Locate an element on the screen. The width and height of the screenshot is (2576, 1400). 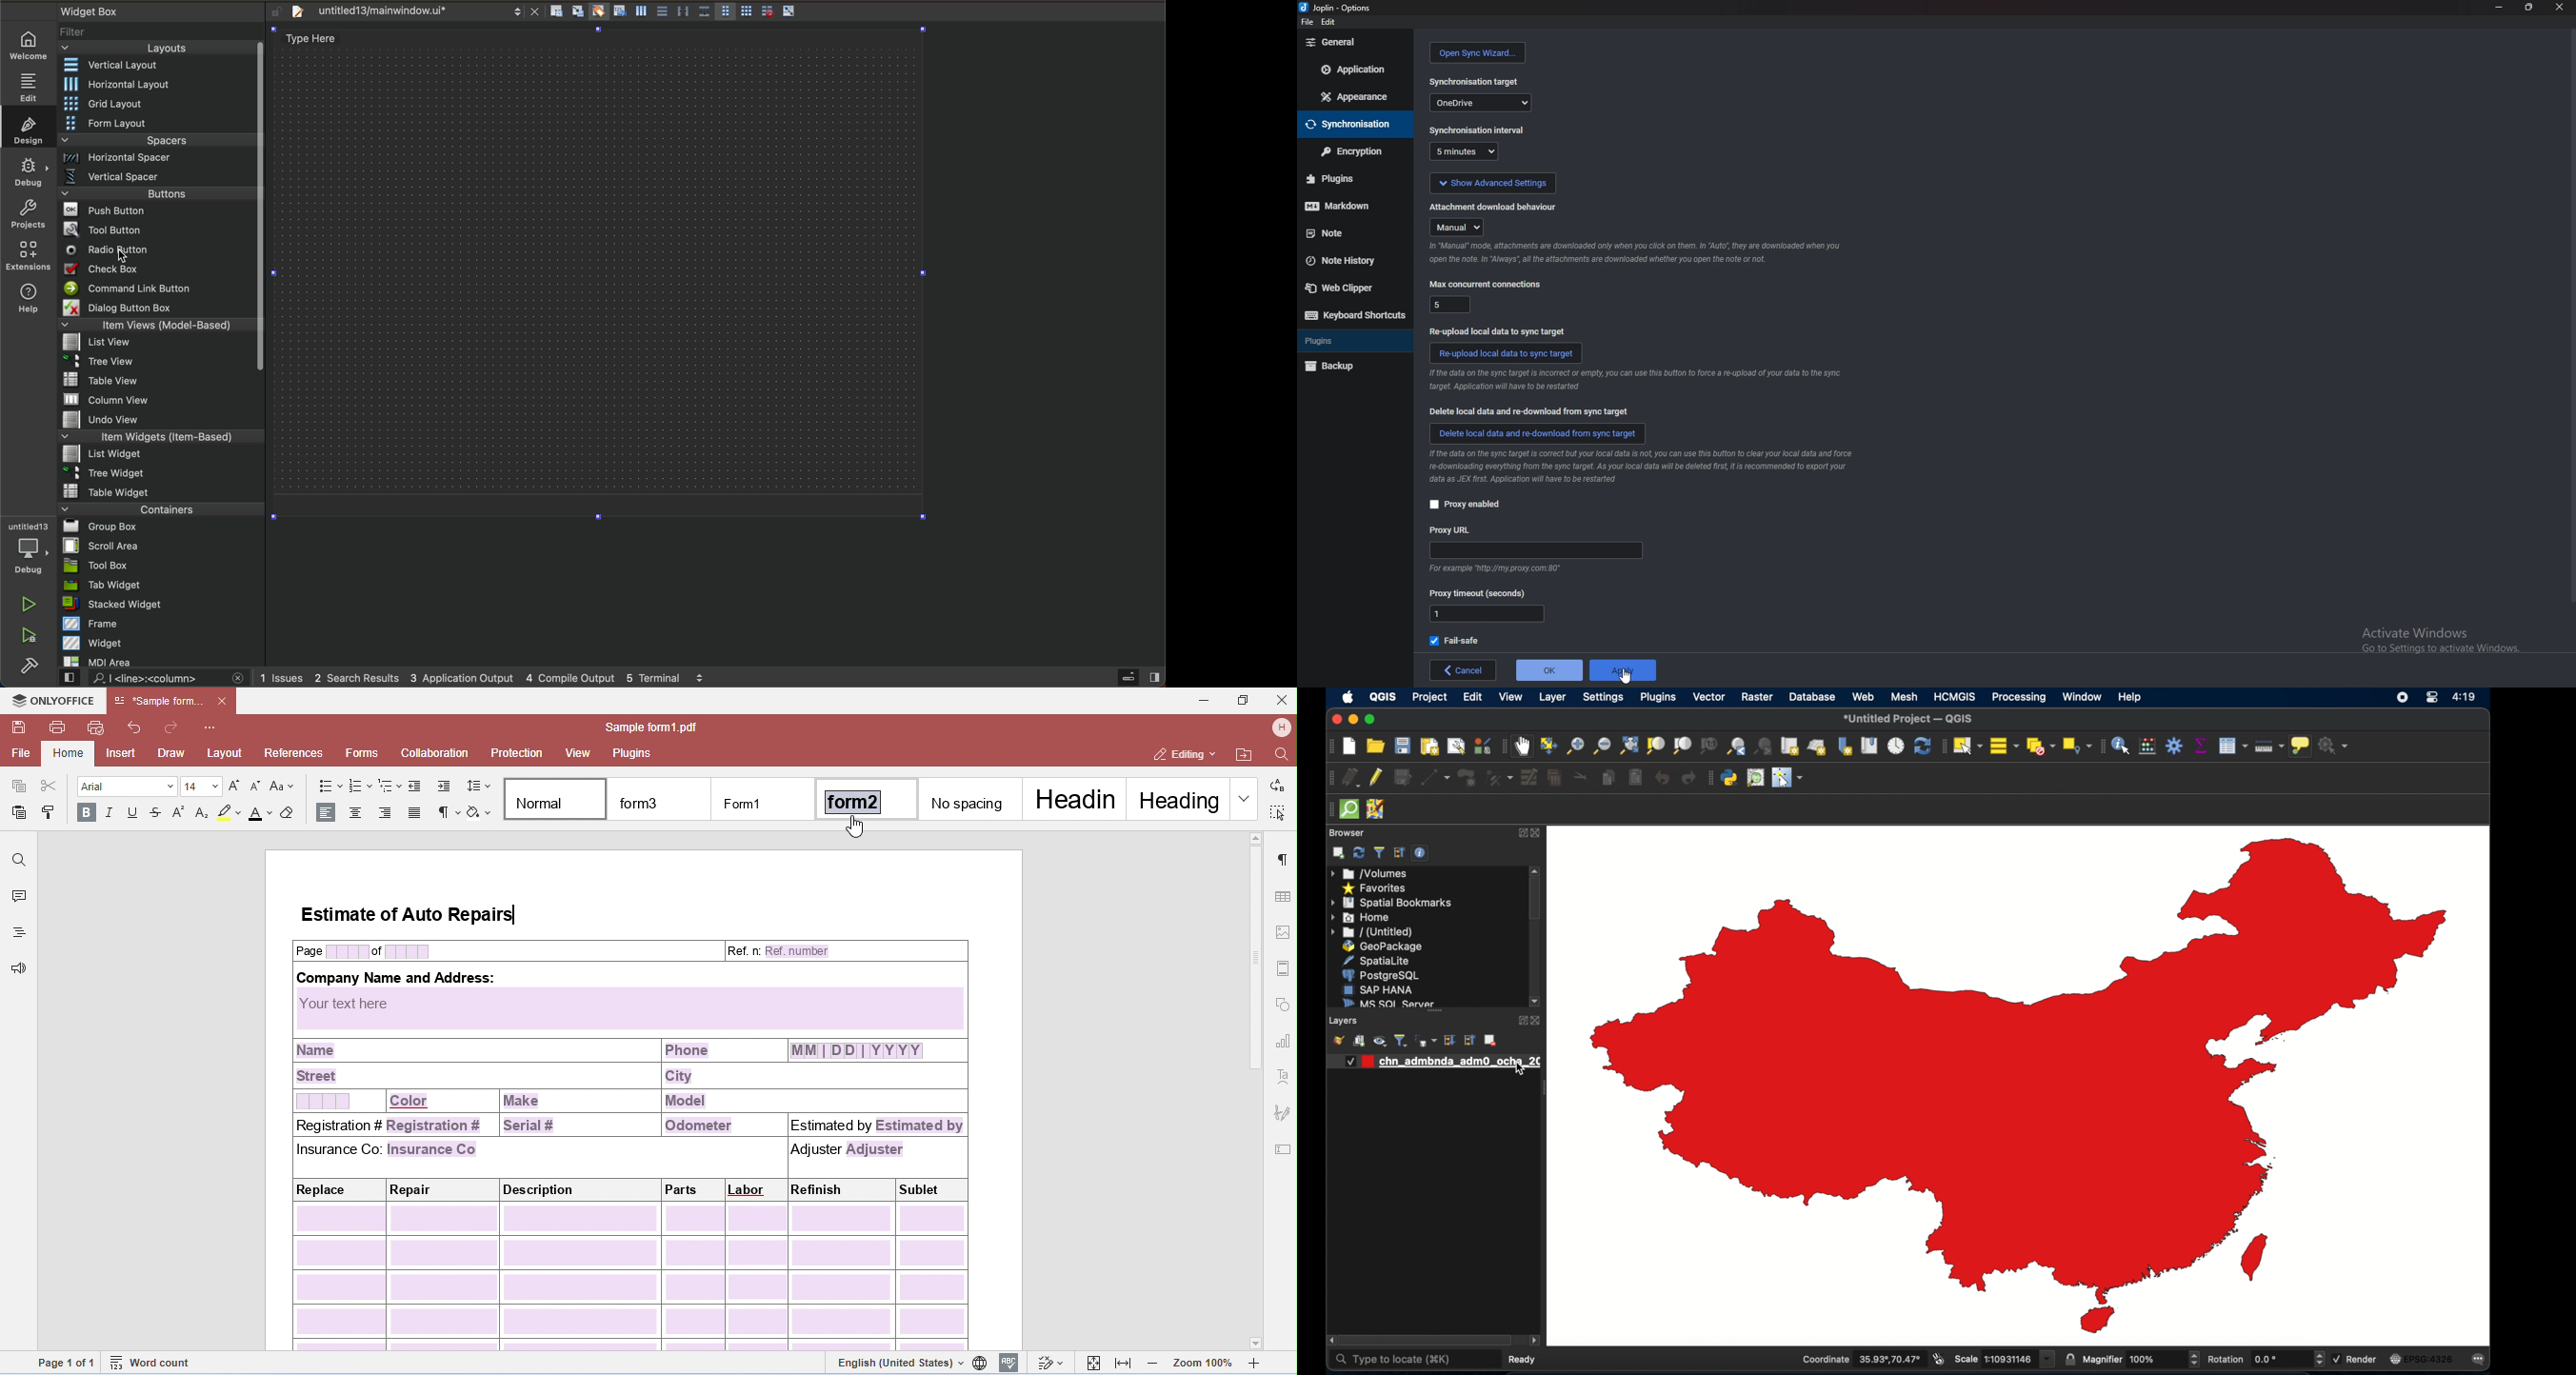
one drive is located at coordinates (1480, 102).